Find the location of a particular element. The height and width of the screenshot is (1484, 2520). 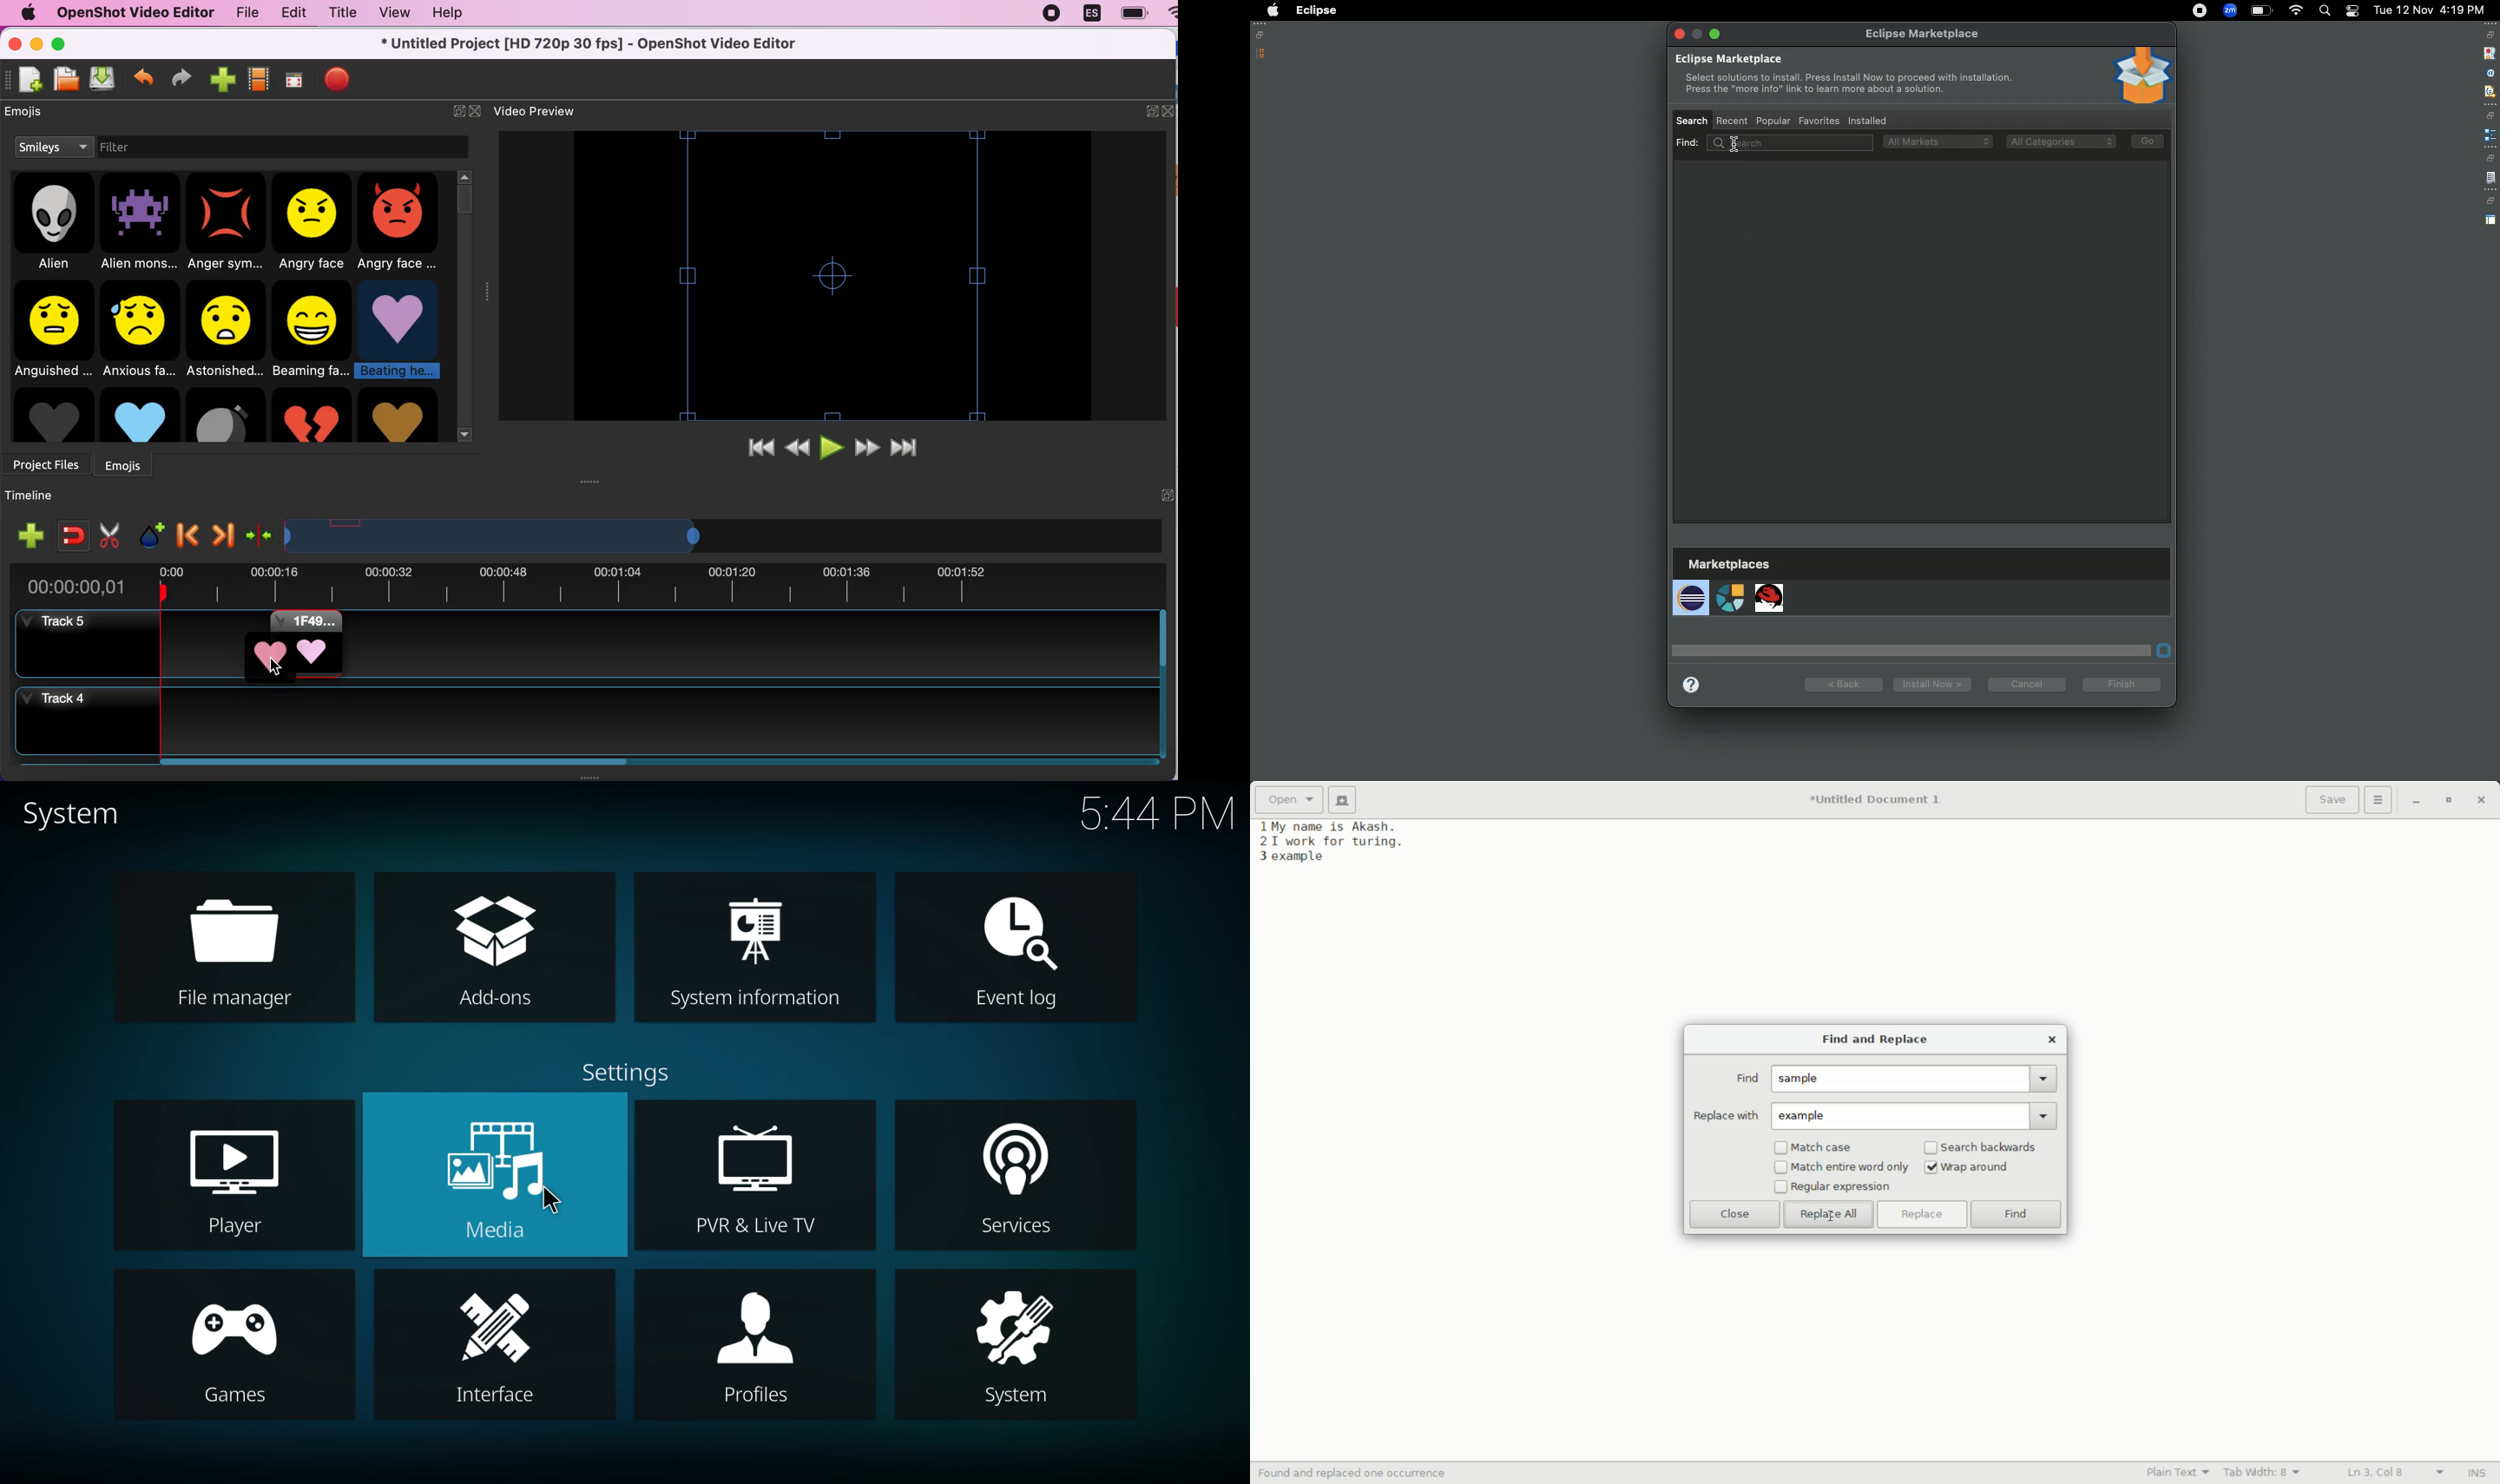

enable snapping is located at coordinates (70, 532).